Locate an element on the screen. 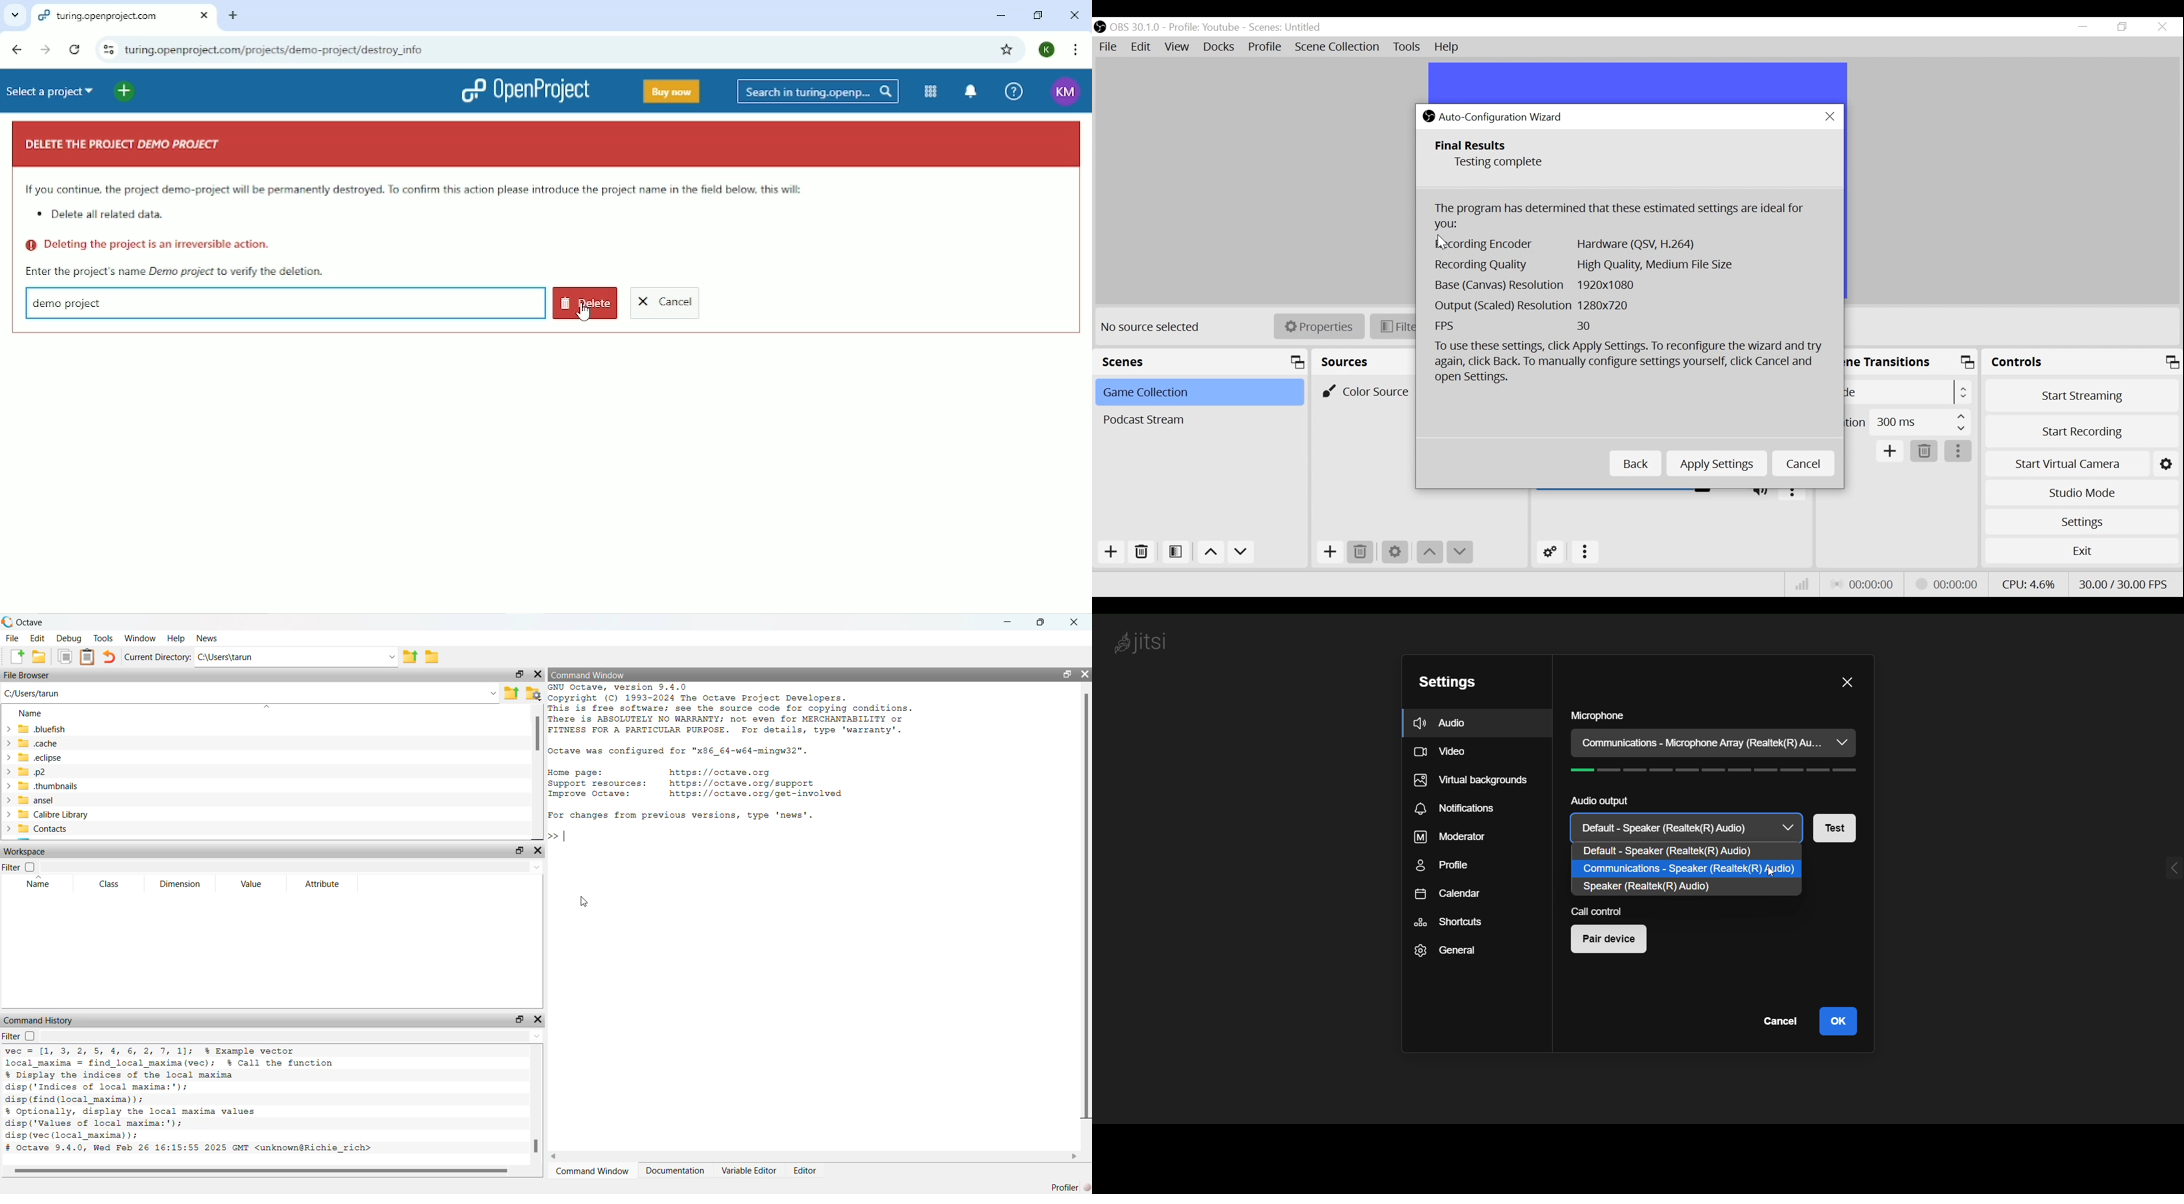 Image resolution: width=2184 pixels, height=1204 pixels. Properties is located at coordinates (1319, 326).